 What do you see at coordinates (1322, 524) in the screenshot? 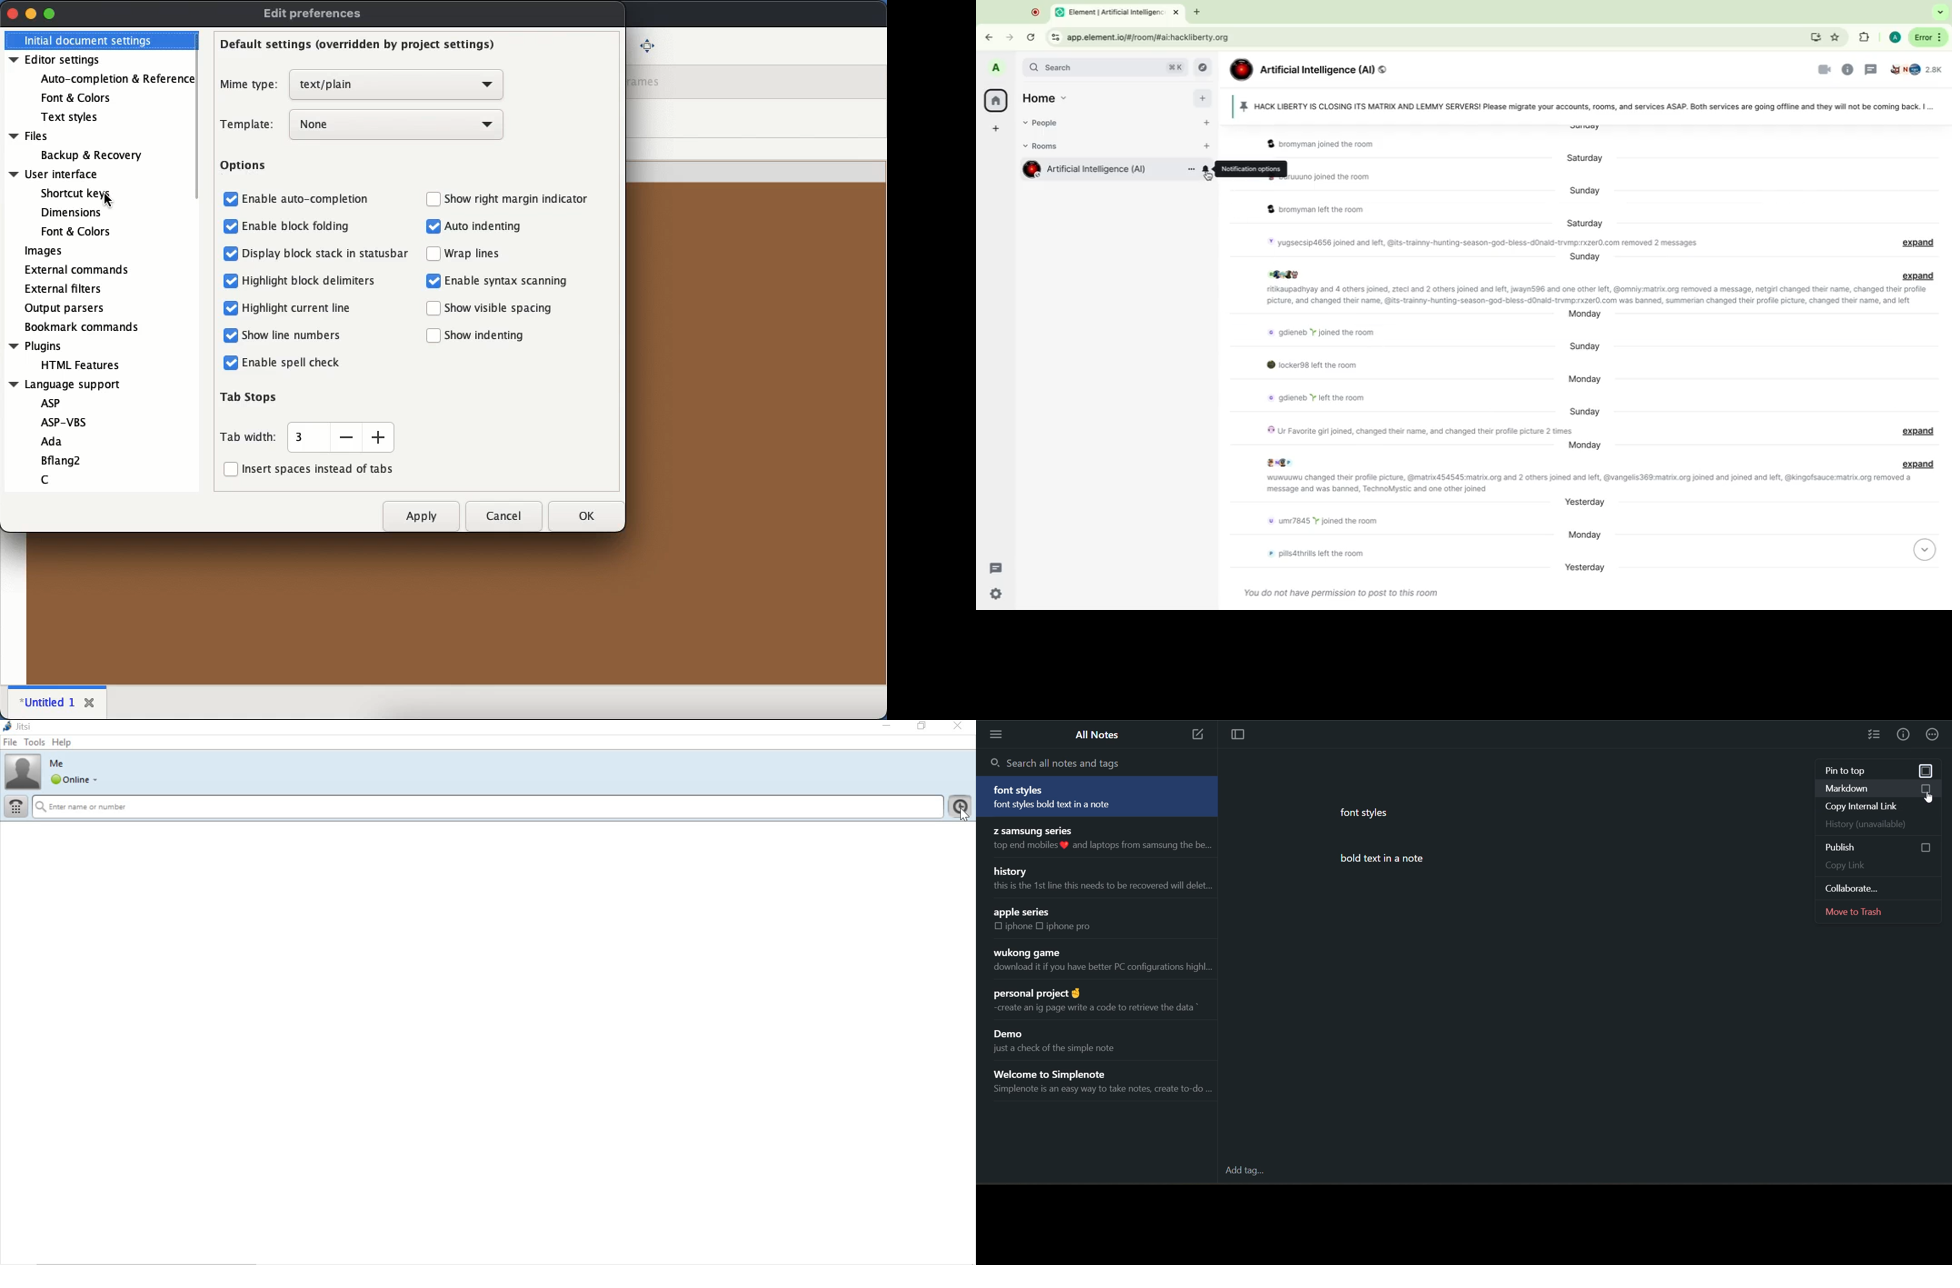
I see `Message` at bounding box center [1322, 524].